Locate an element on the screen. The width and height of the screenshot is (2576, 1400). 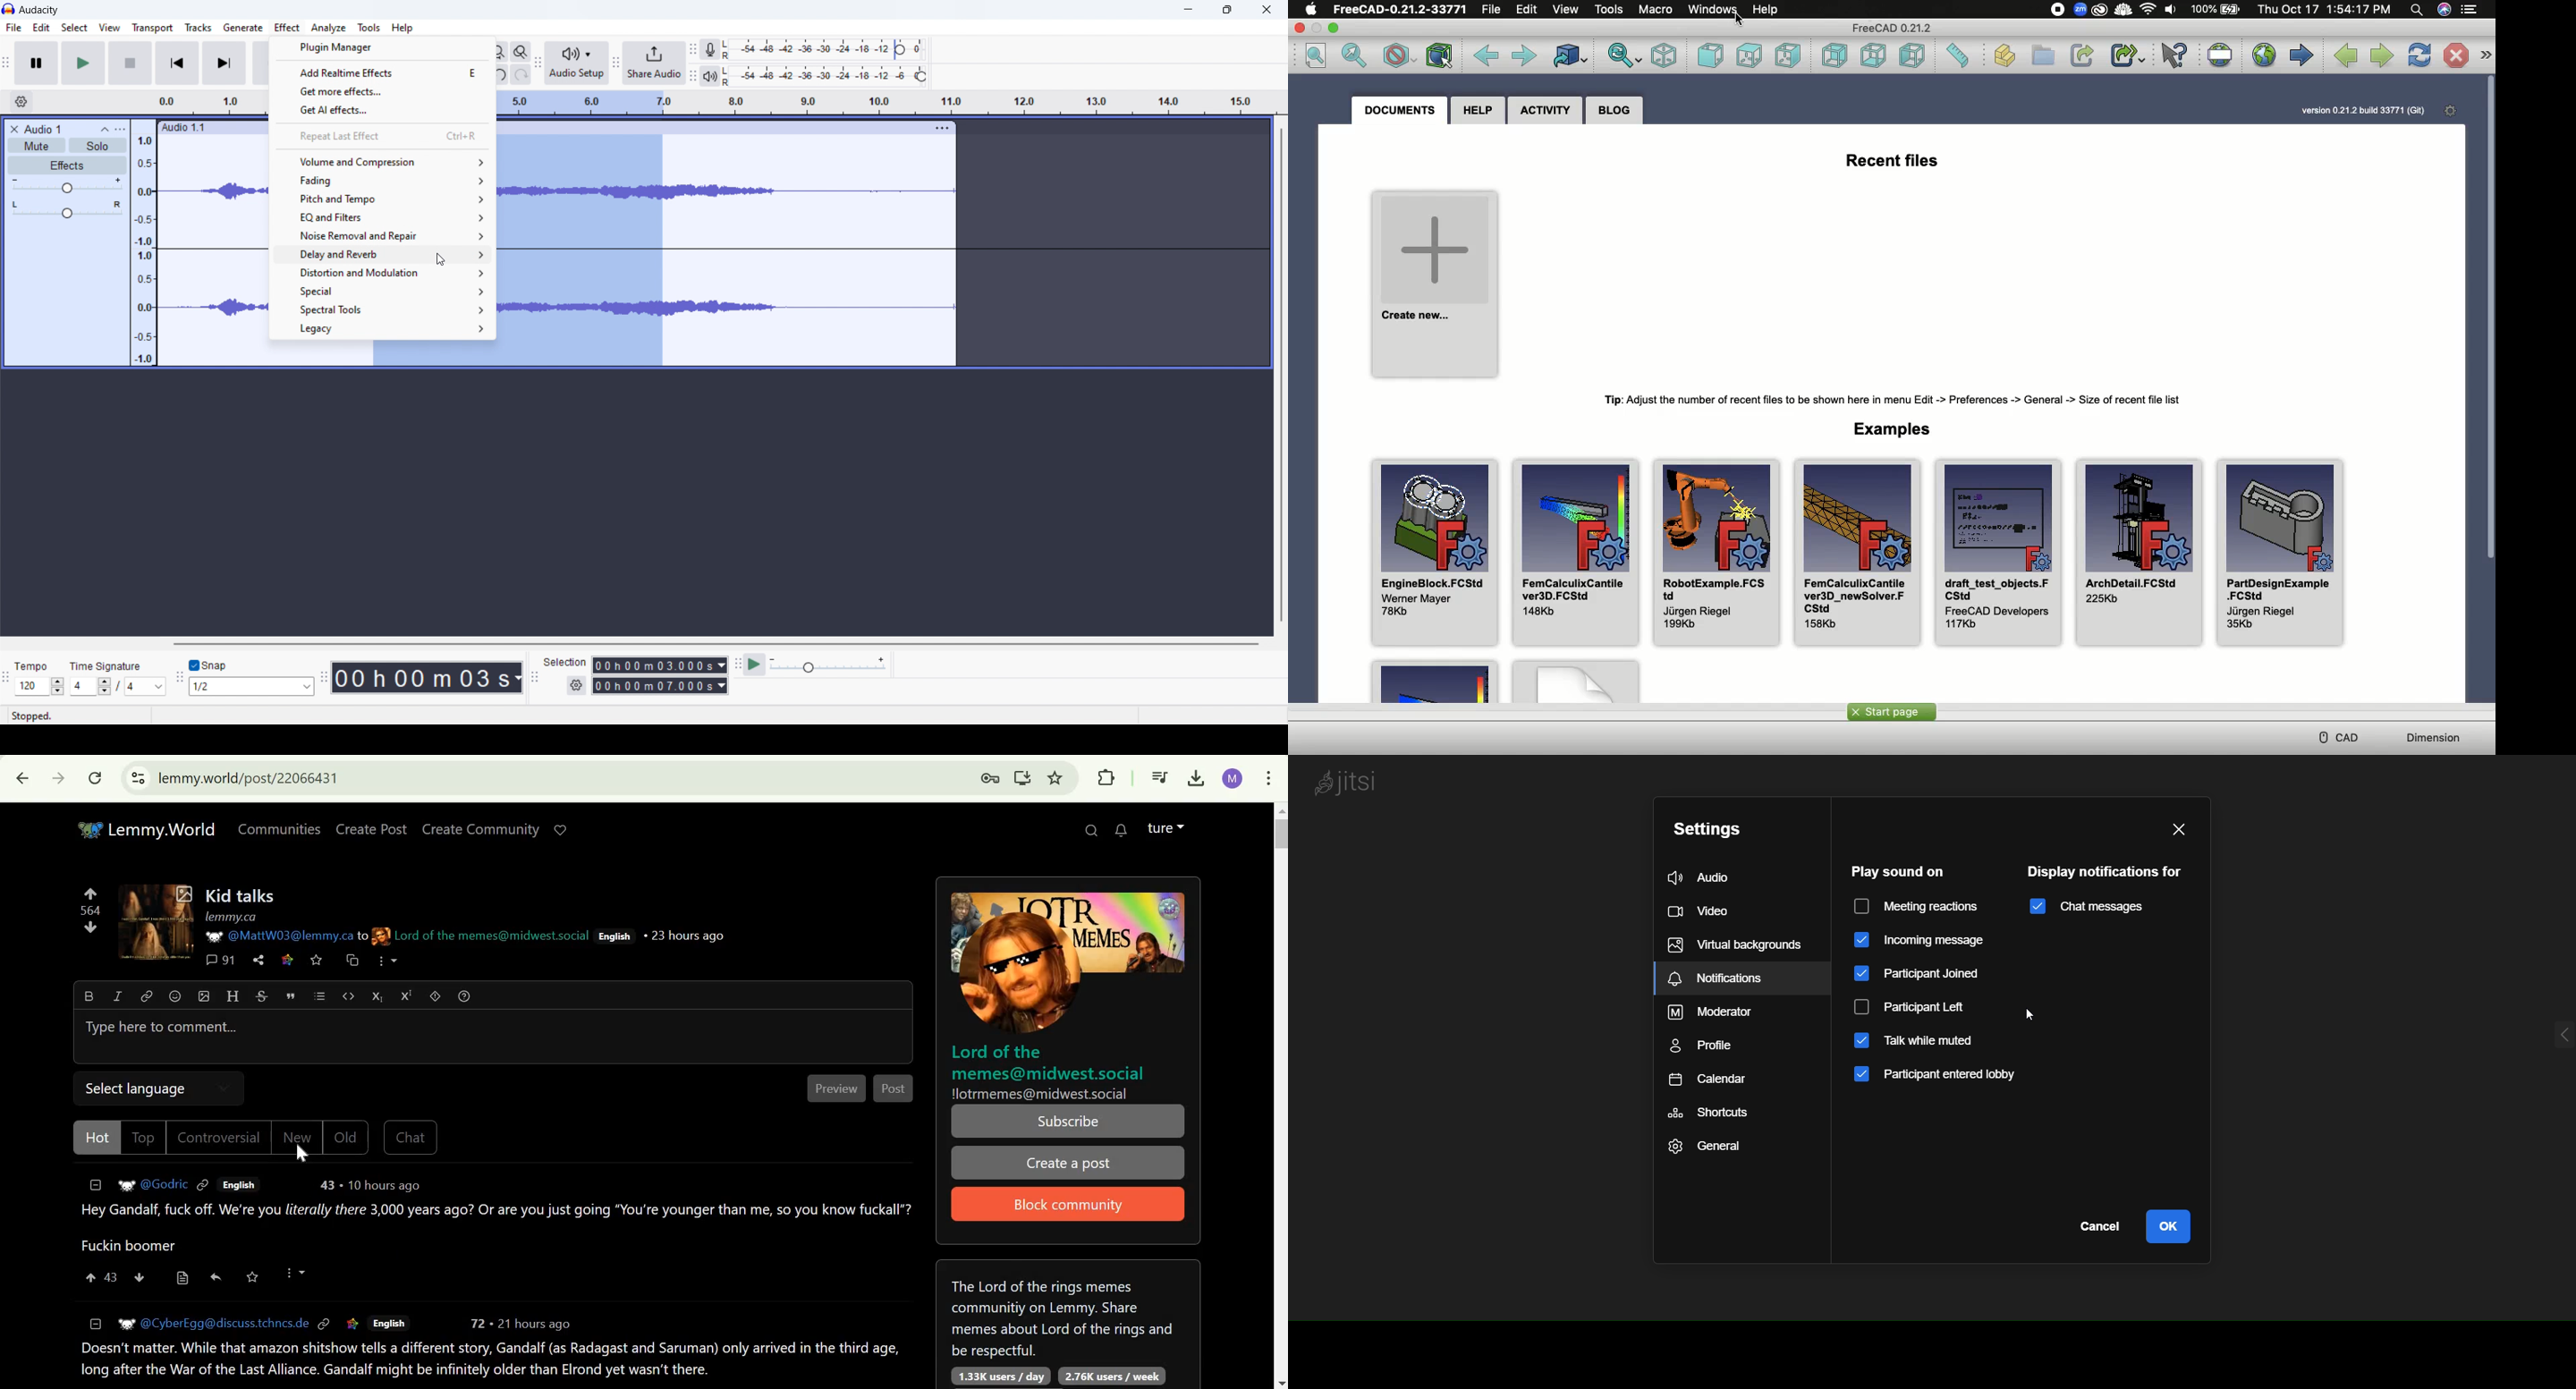
Subscribe is located at coordinates (1068, 1122).